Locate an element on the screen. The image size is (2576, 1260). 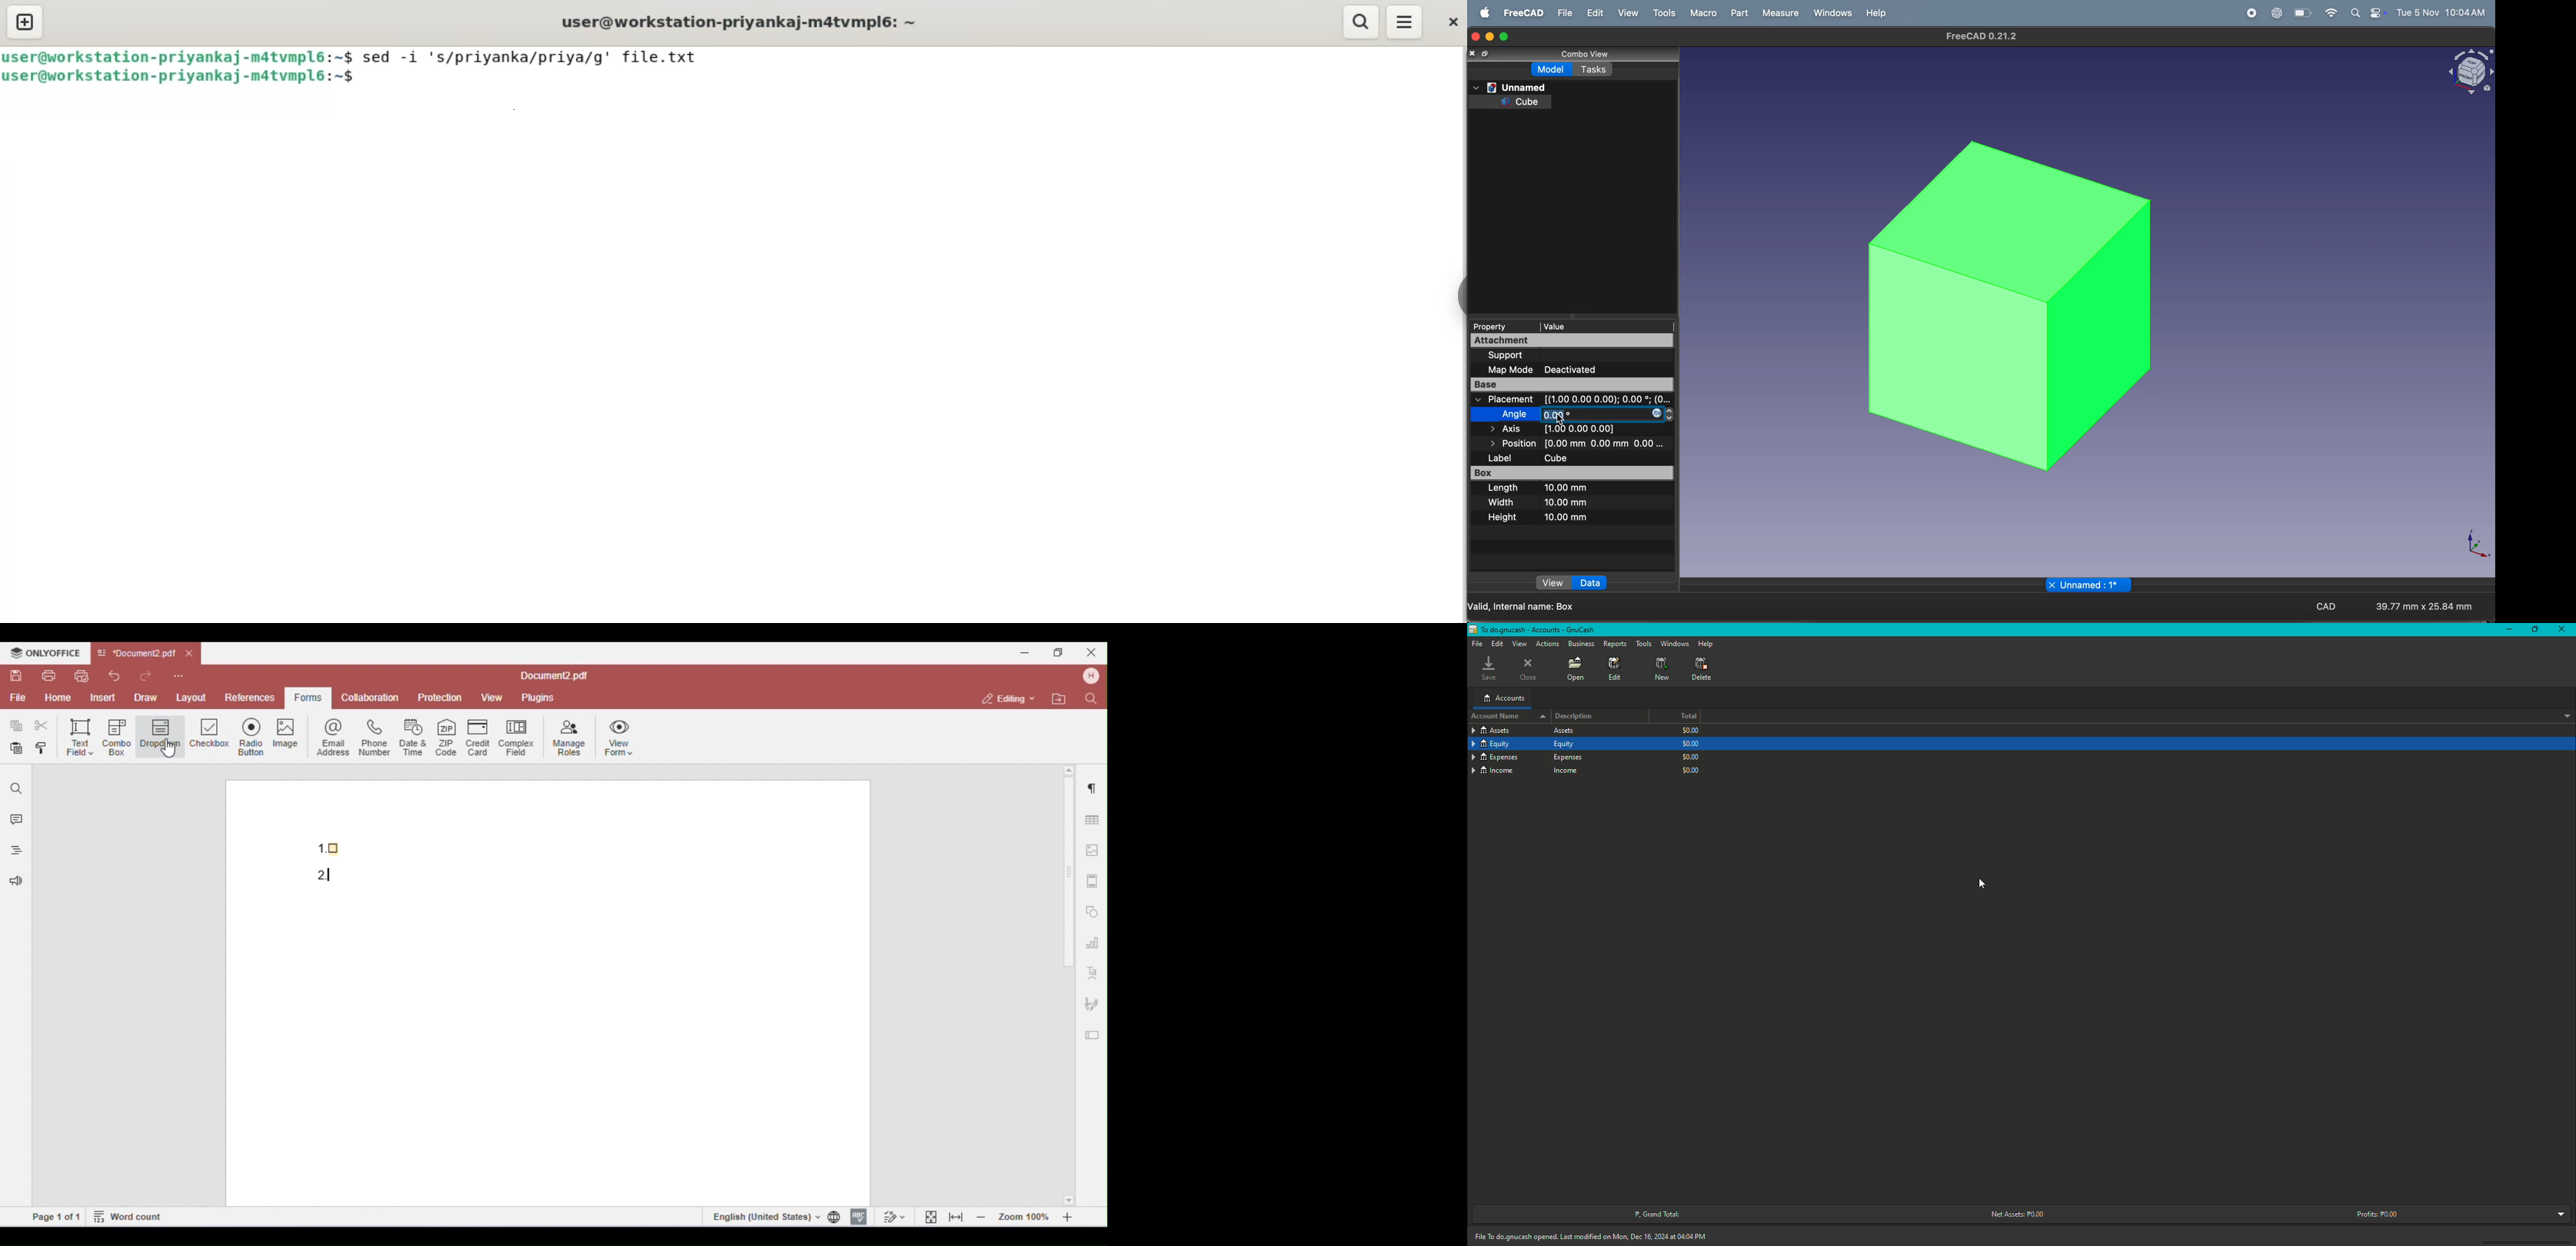
all axis is located at coordinates (1607, 429).